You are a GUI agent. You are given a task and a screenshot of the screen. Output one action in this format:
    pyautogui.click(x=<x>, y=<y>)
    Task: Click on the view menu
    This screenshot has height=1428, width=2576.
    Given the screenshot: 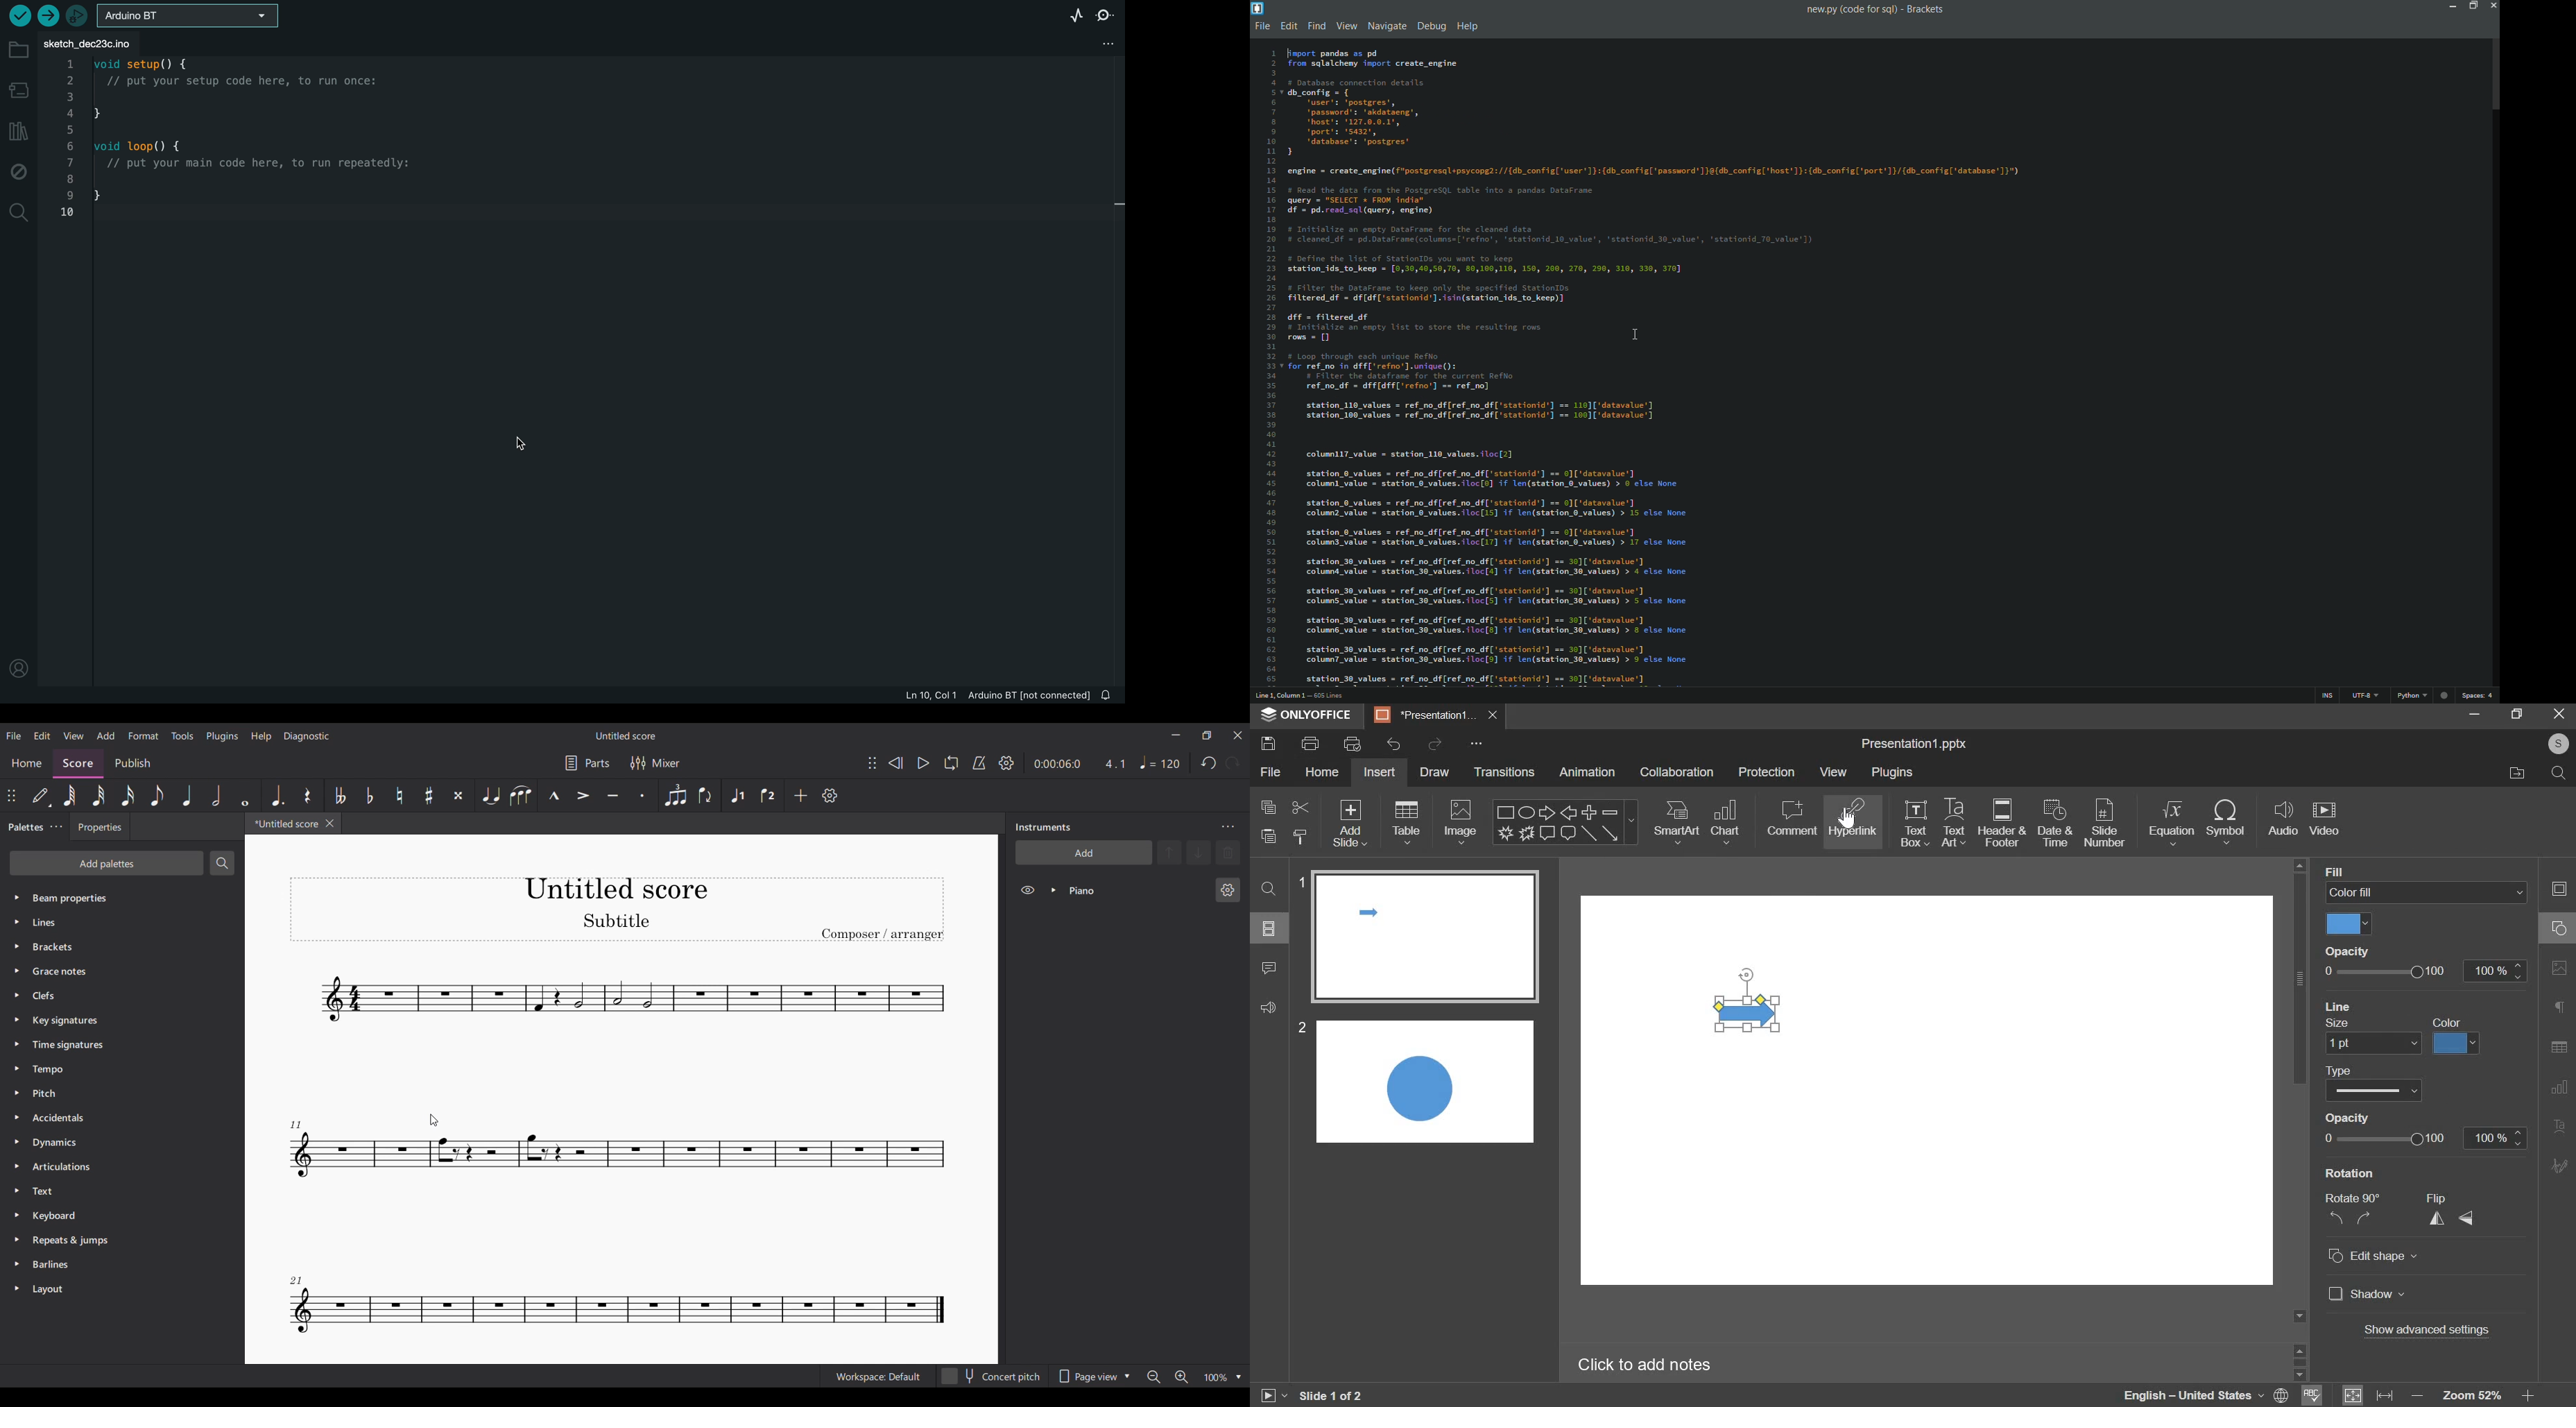 What is the action you would take?
    pyautogui.click(x=1344, y=26)
    